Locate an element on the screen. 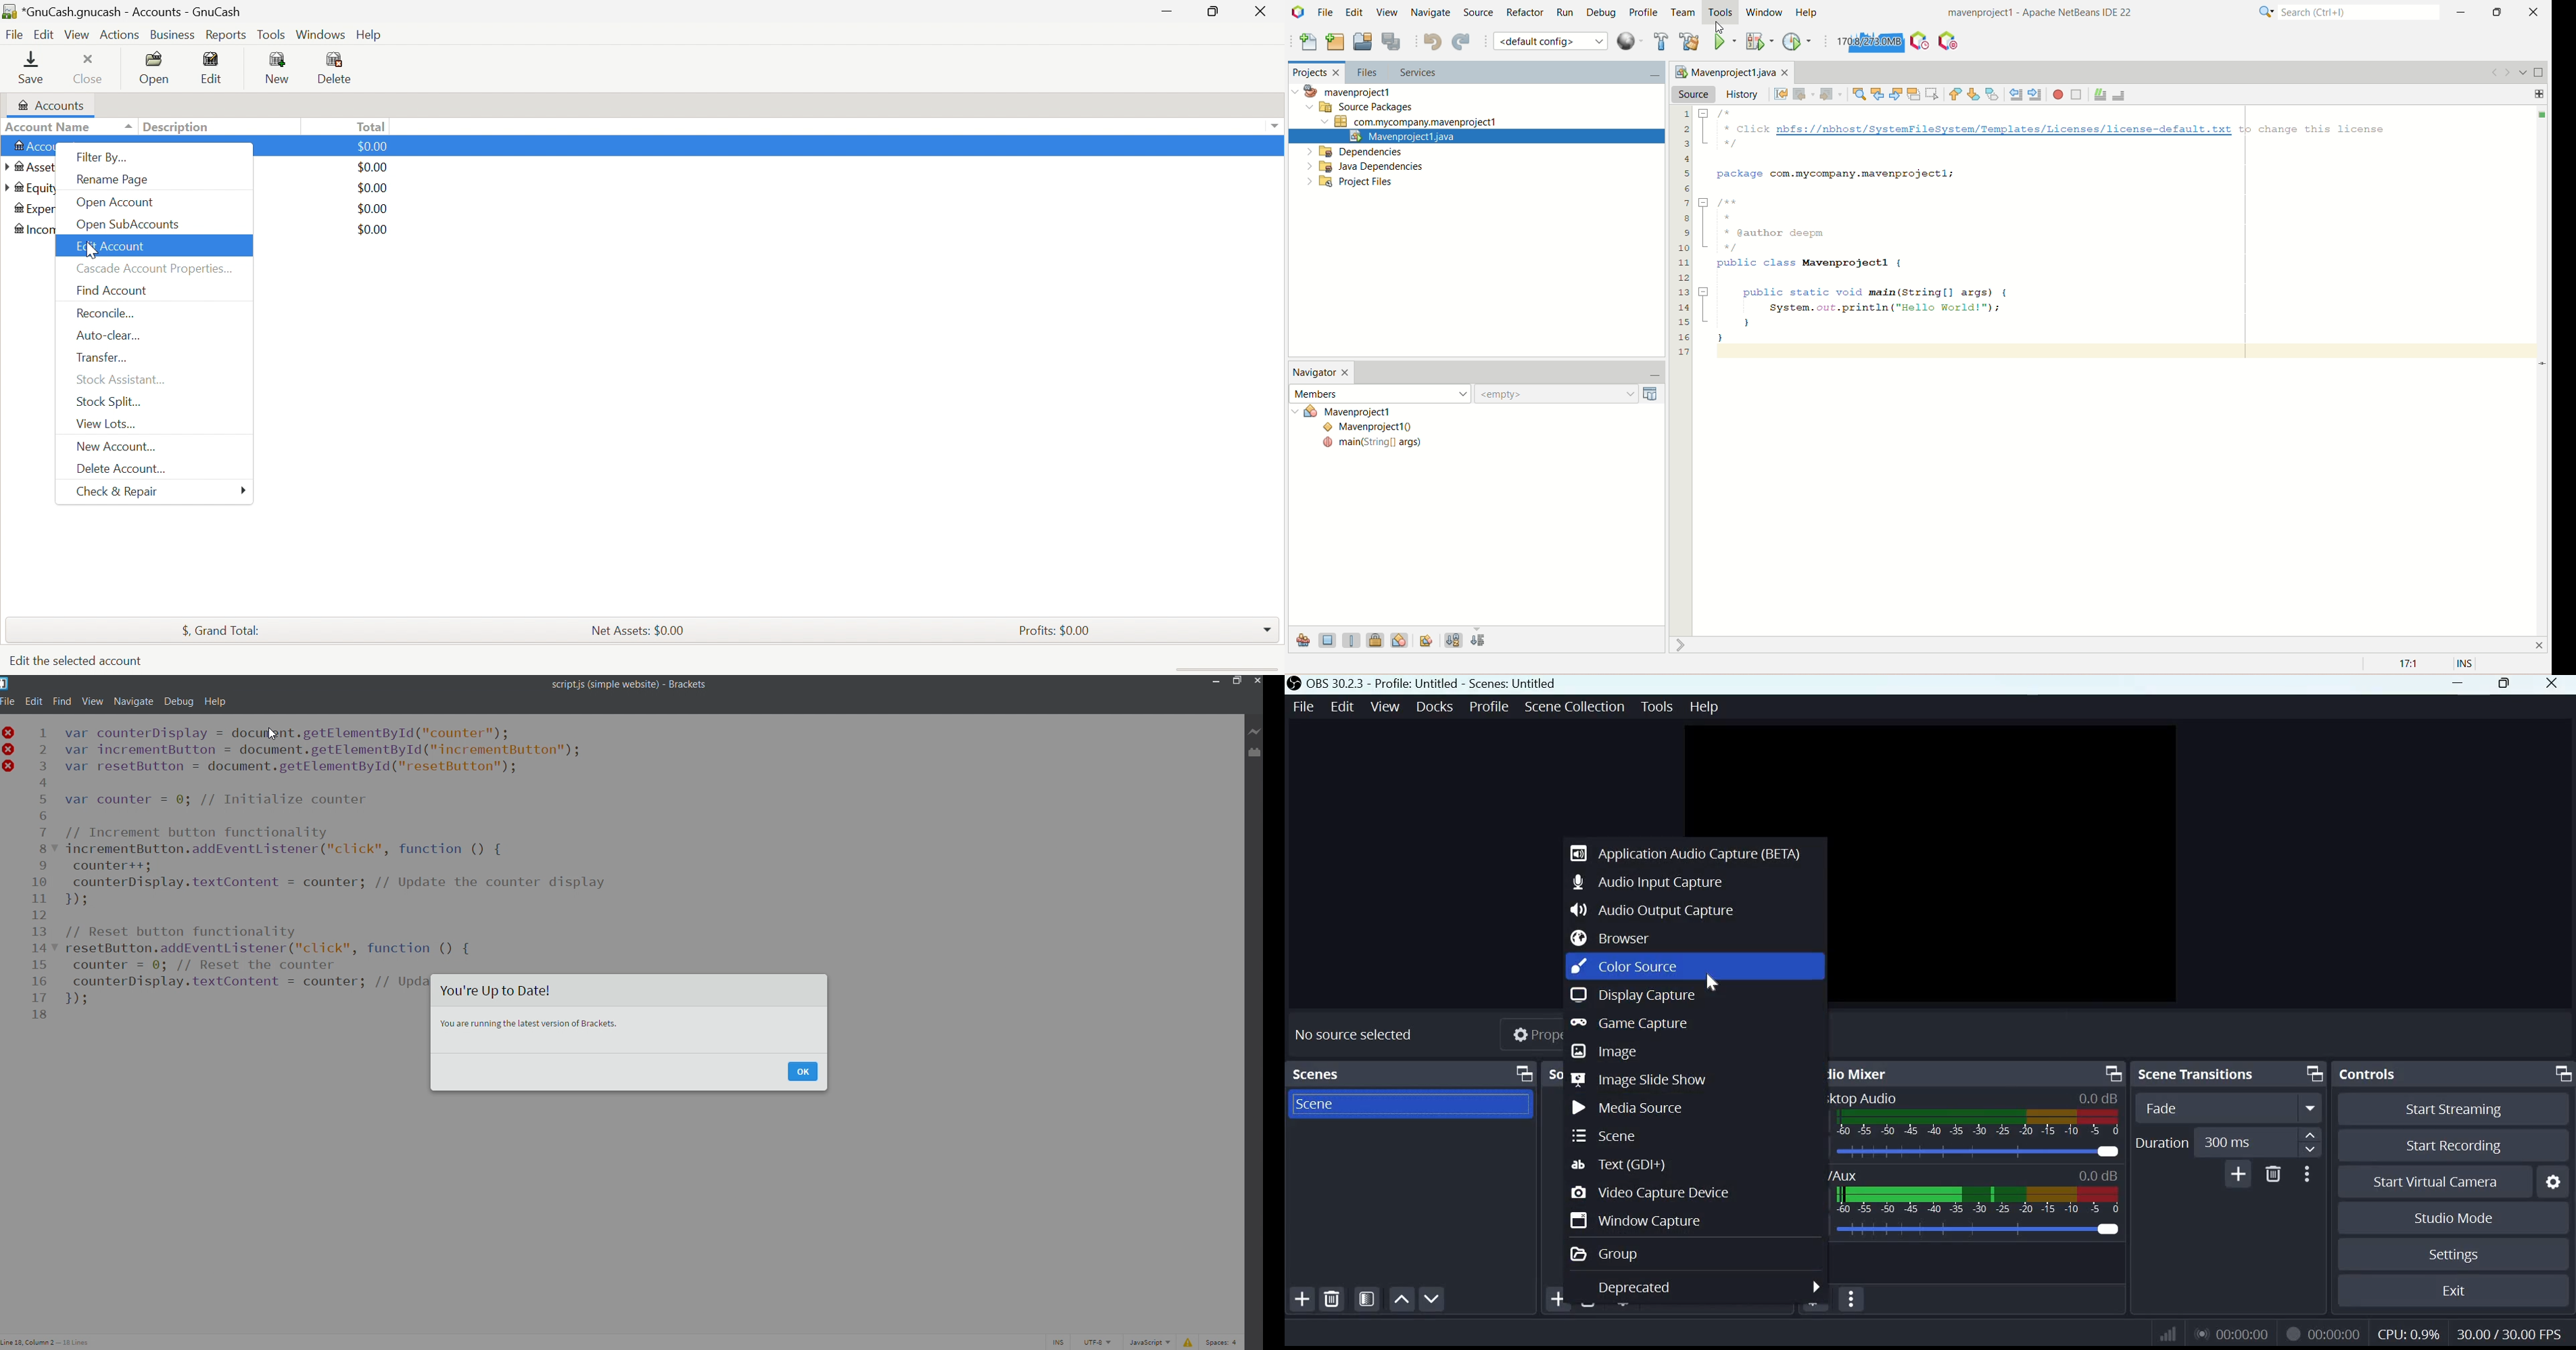  Audio Level Indicator is located at coordinates (2098, 1176).